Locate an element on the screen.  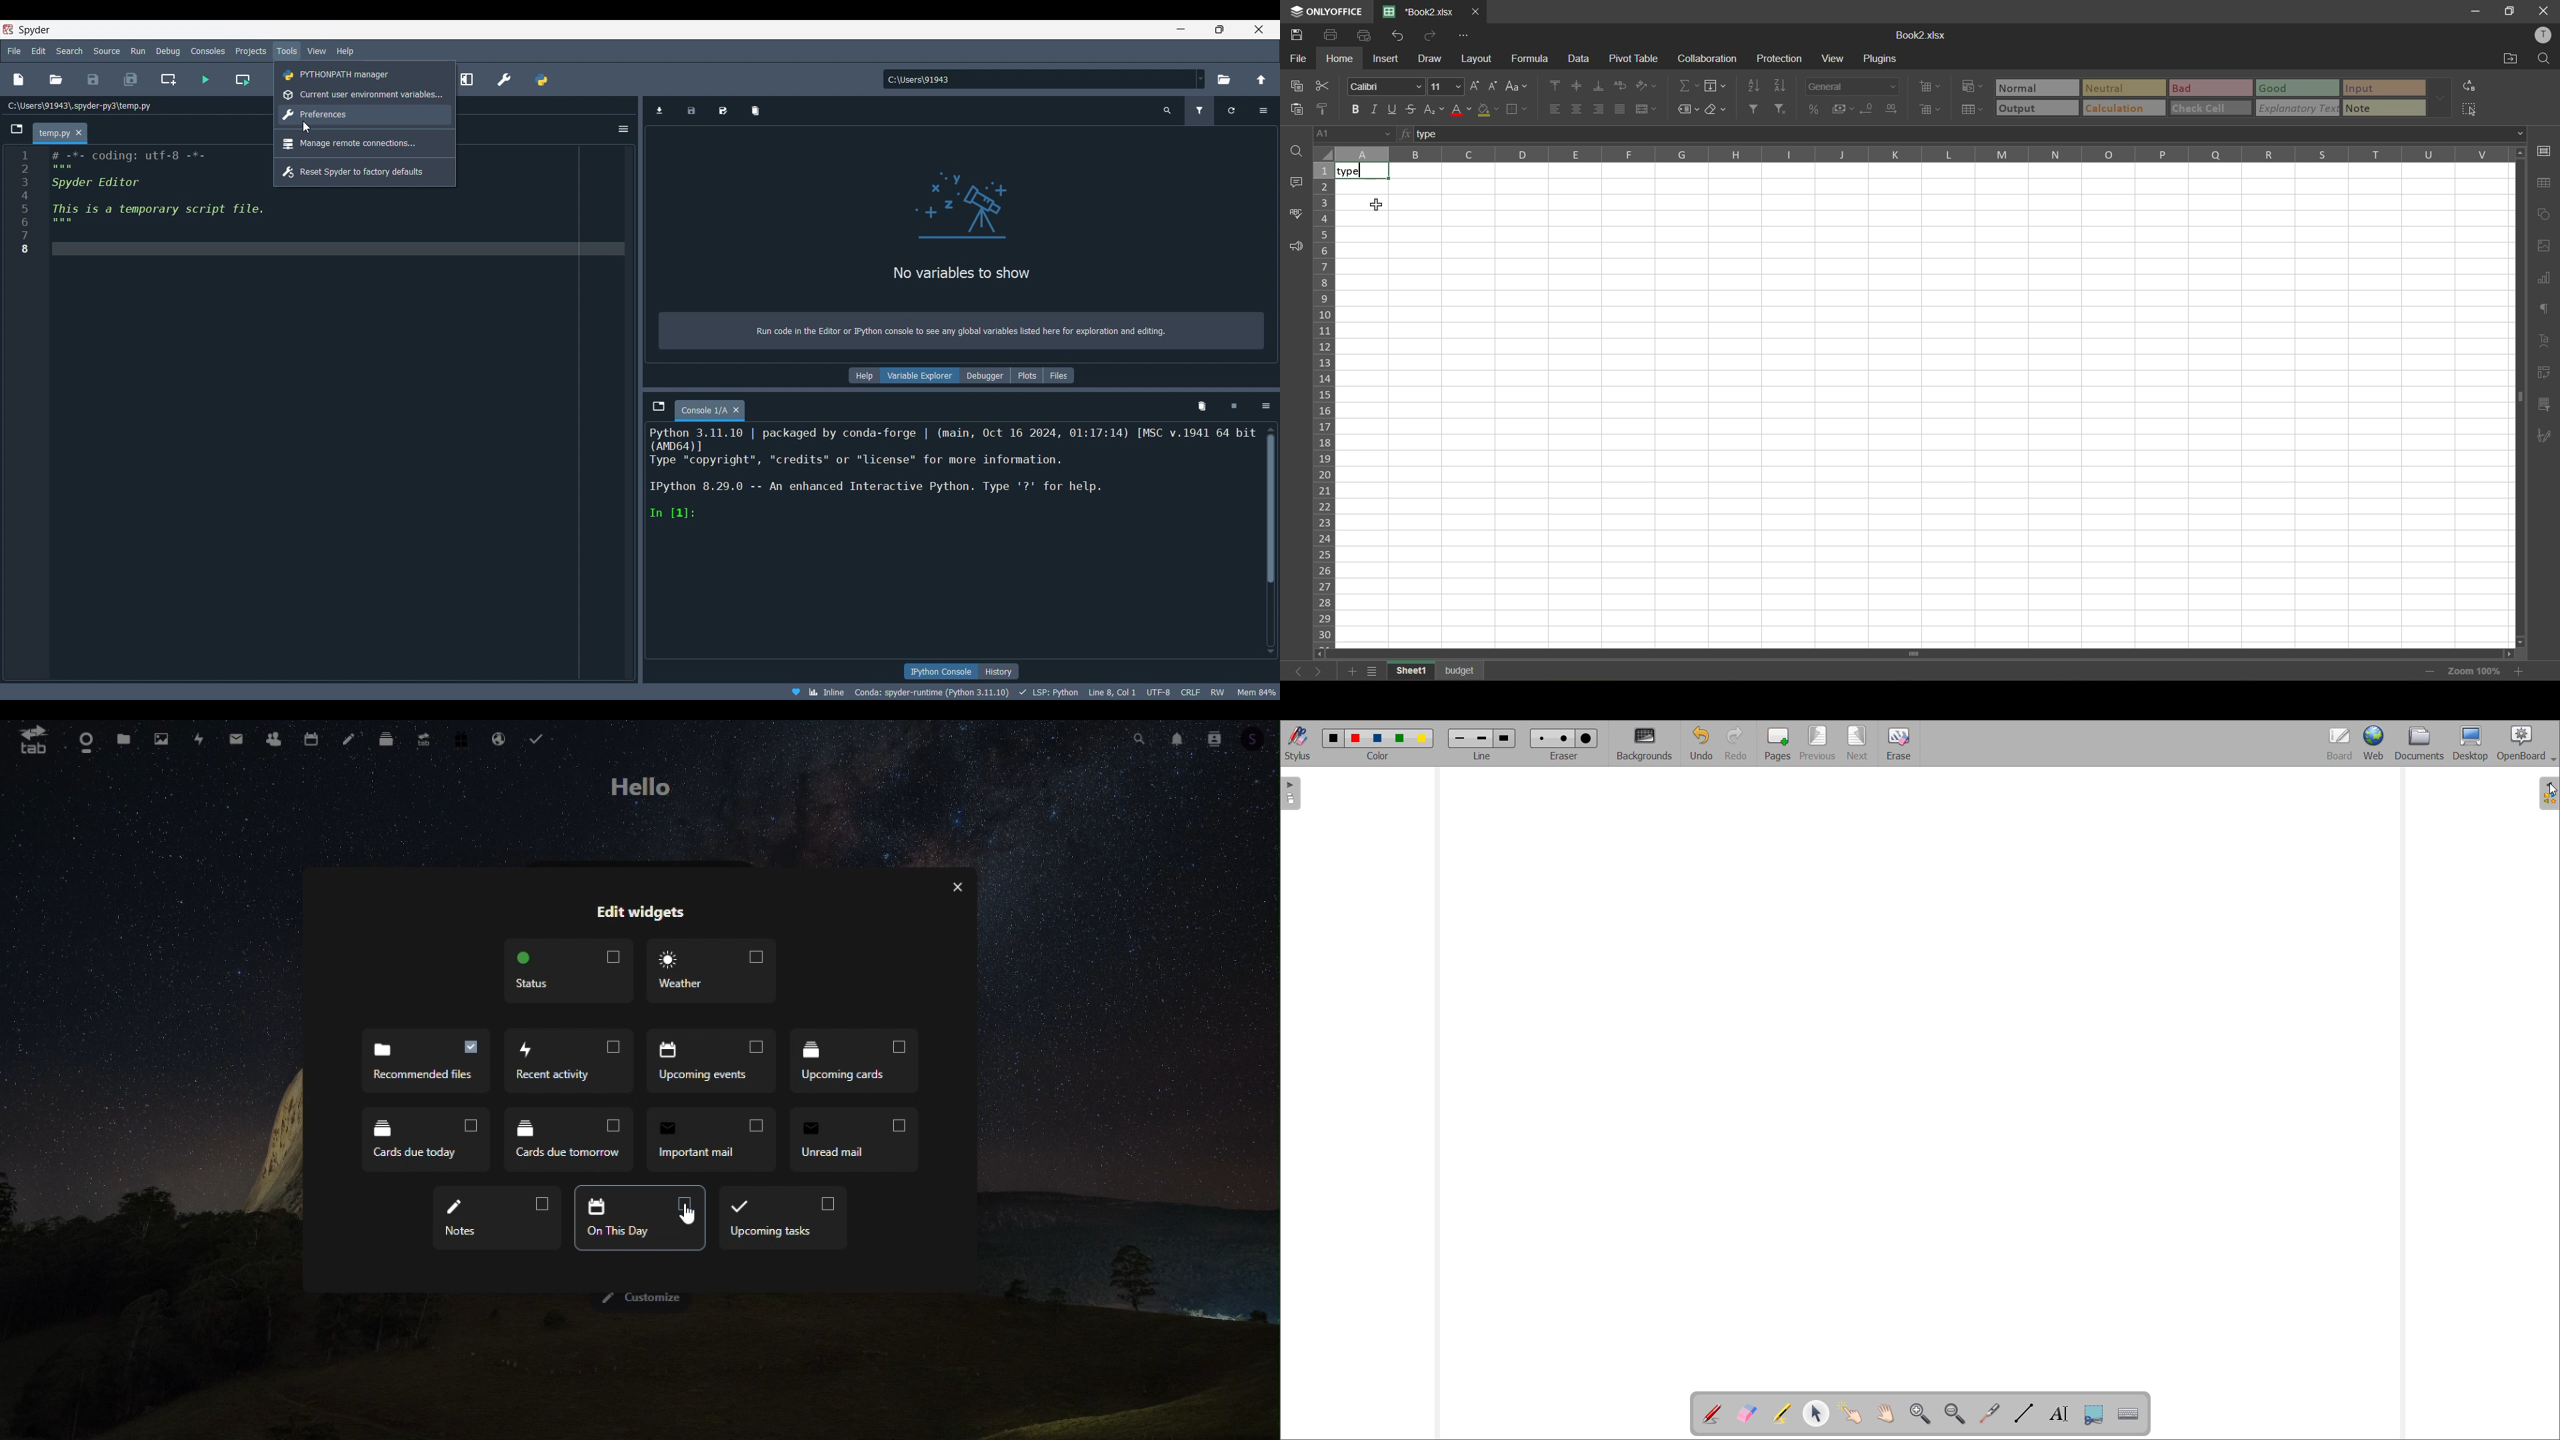
dashboard is located at coordinates (82, 743).